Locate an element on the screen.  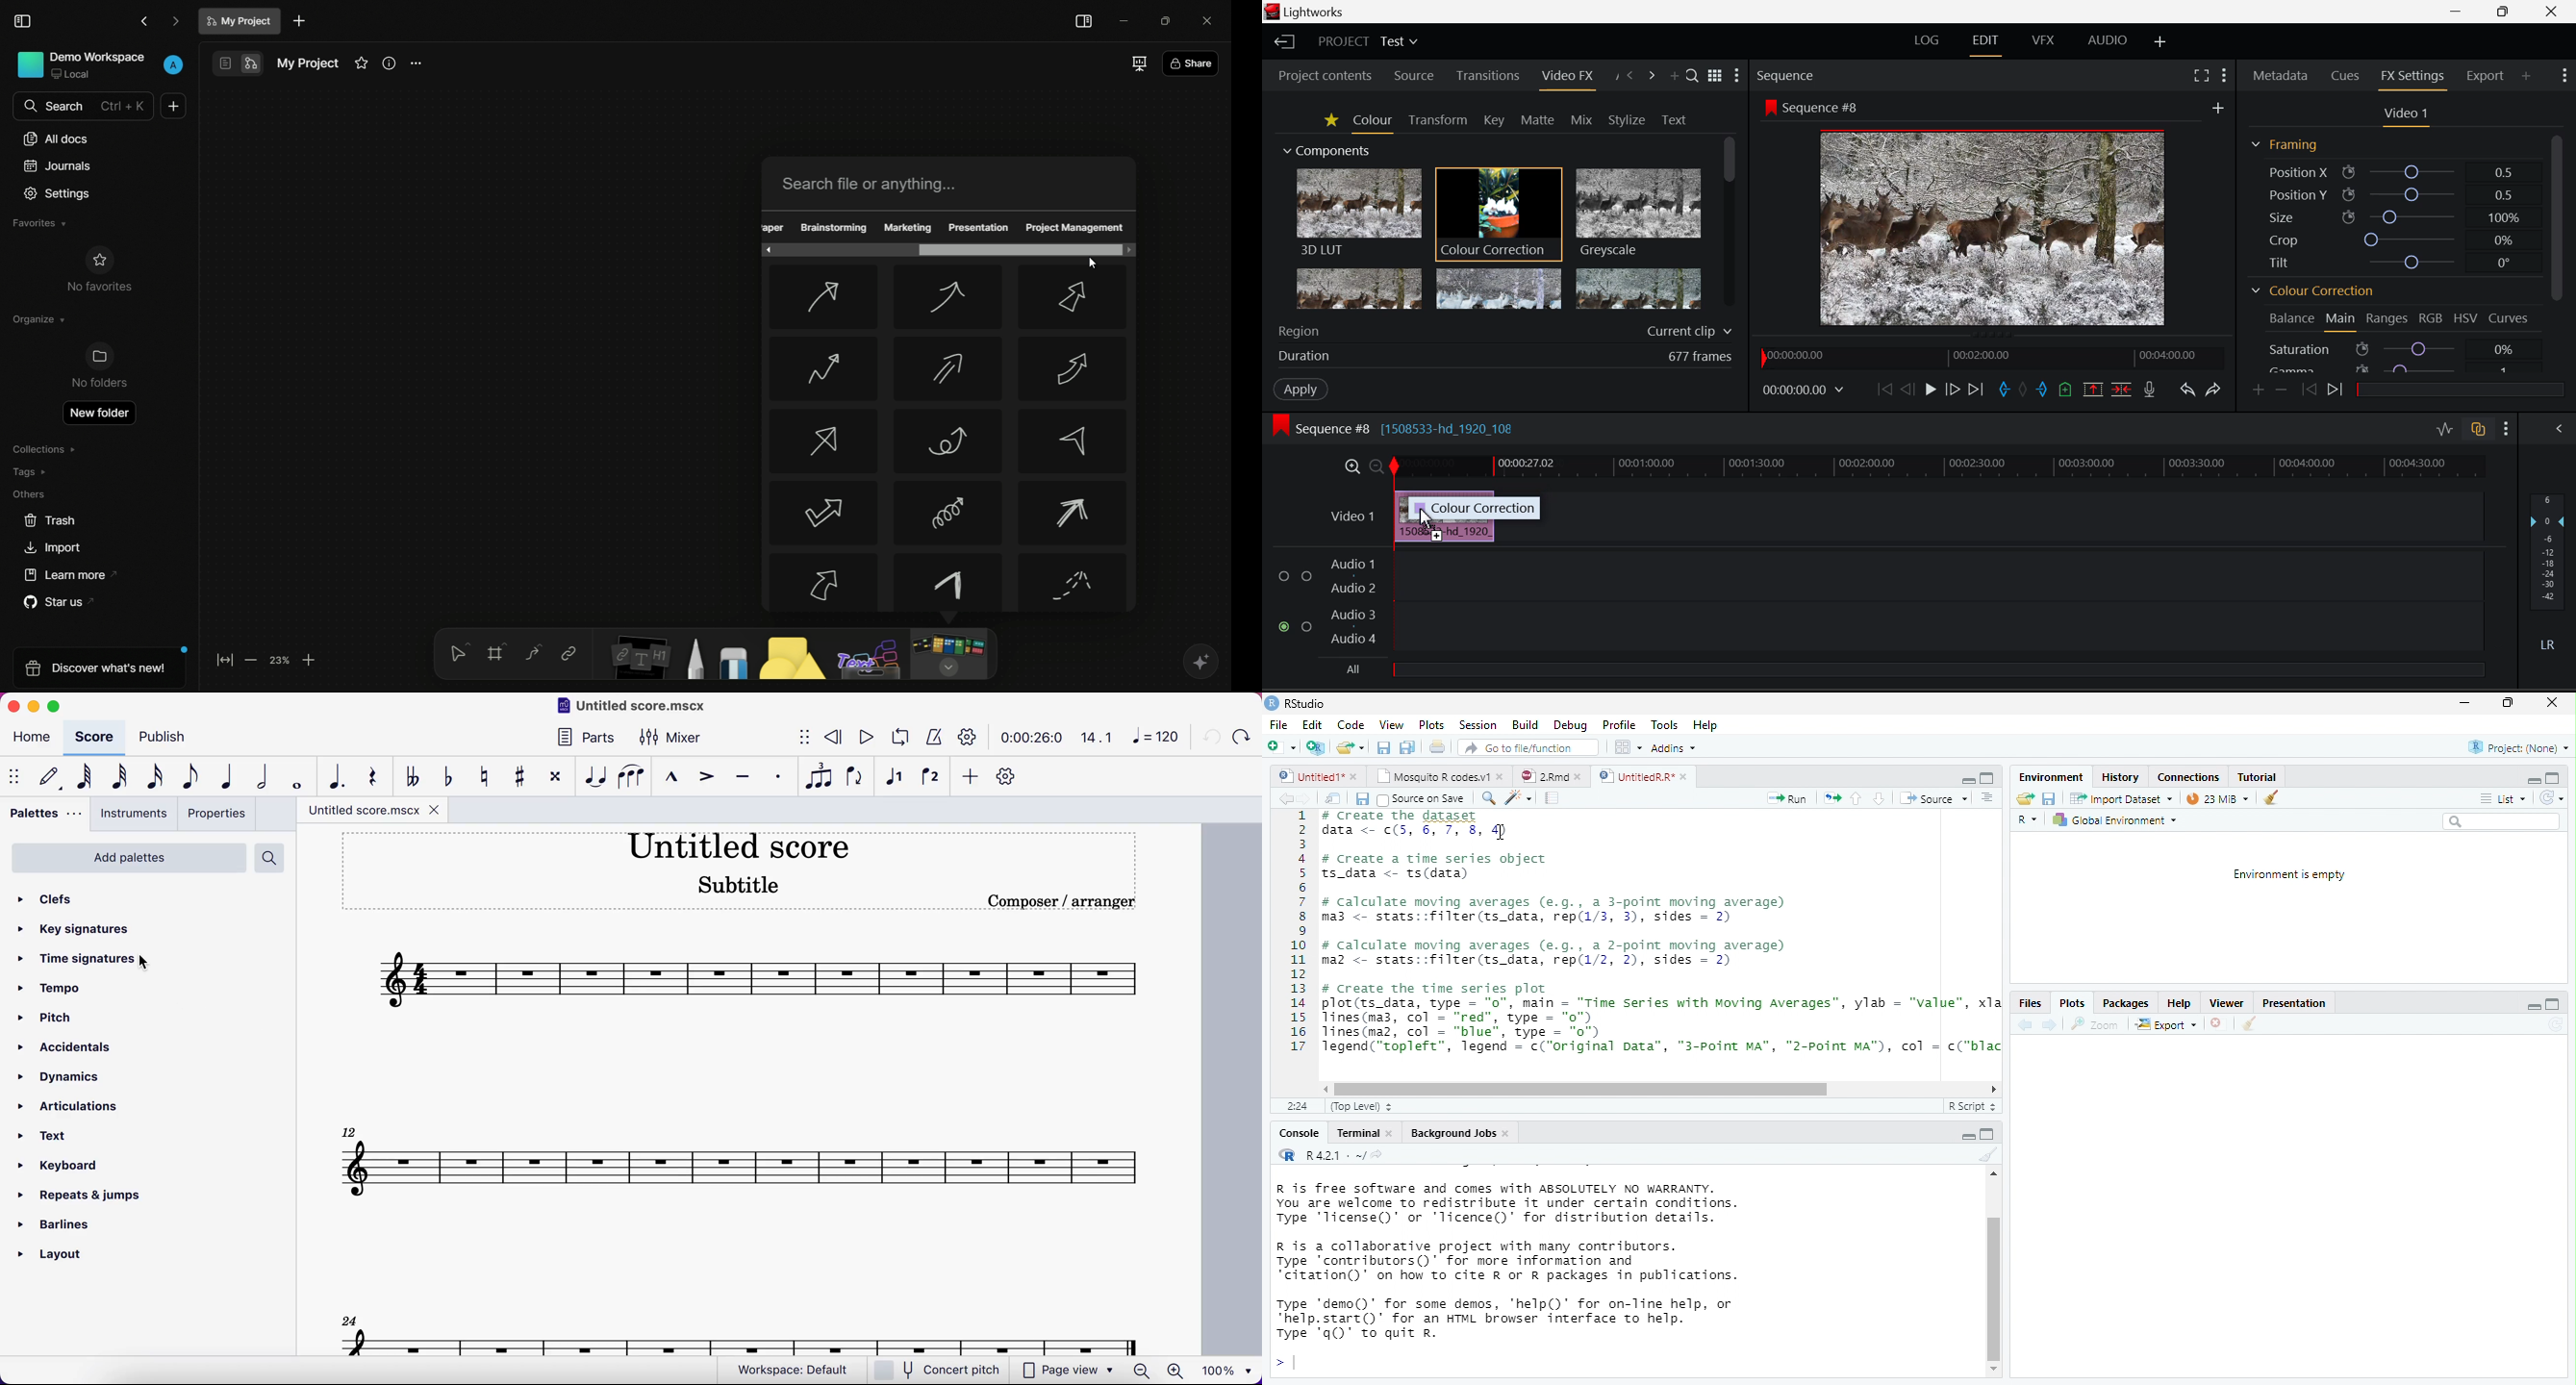
Tilt is located at coordinates (2391, 261).